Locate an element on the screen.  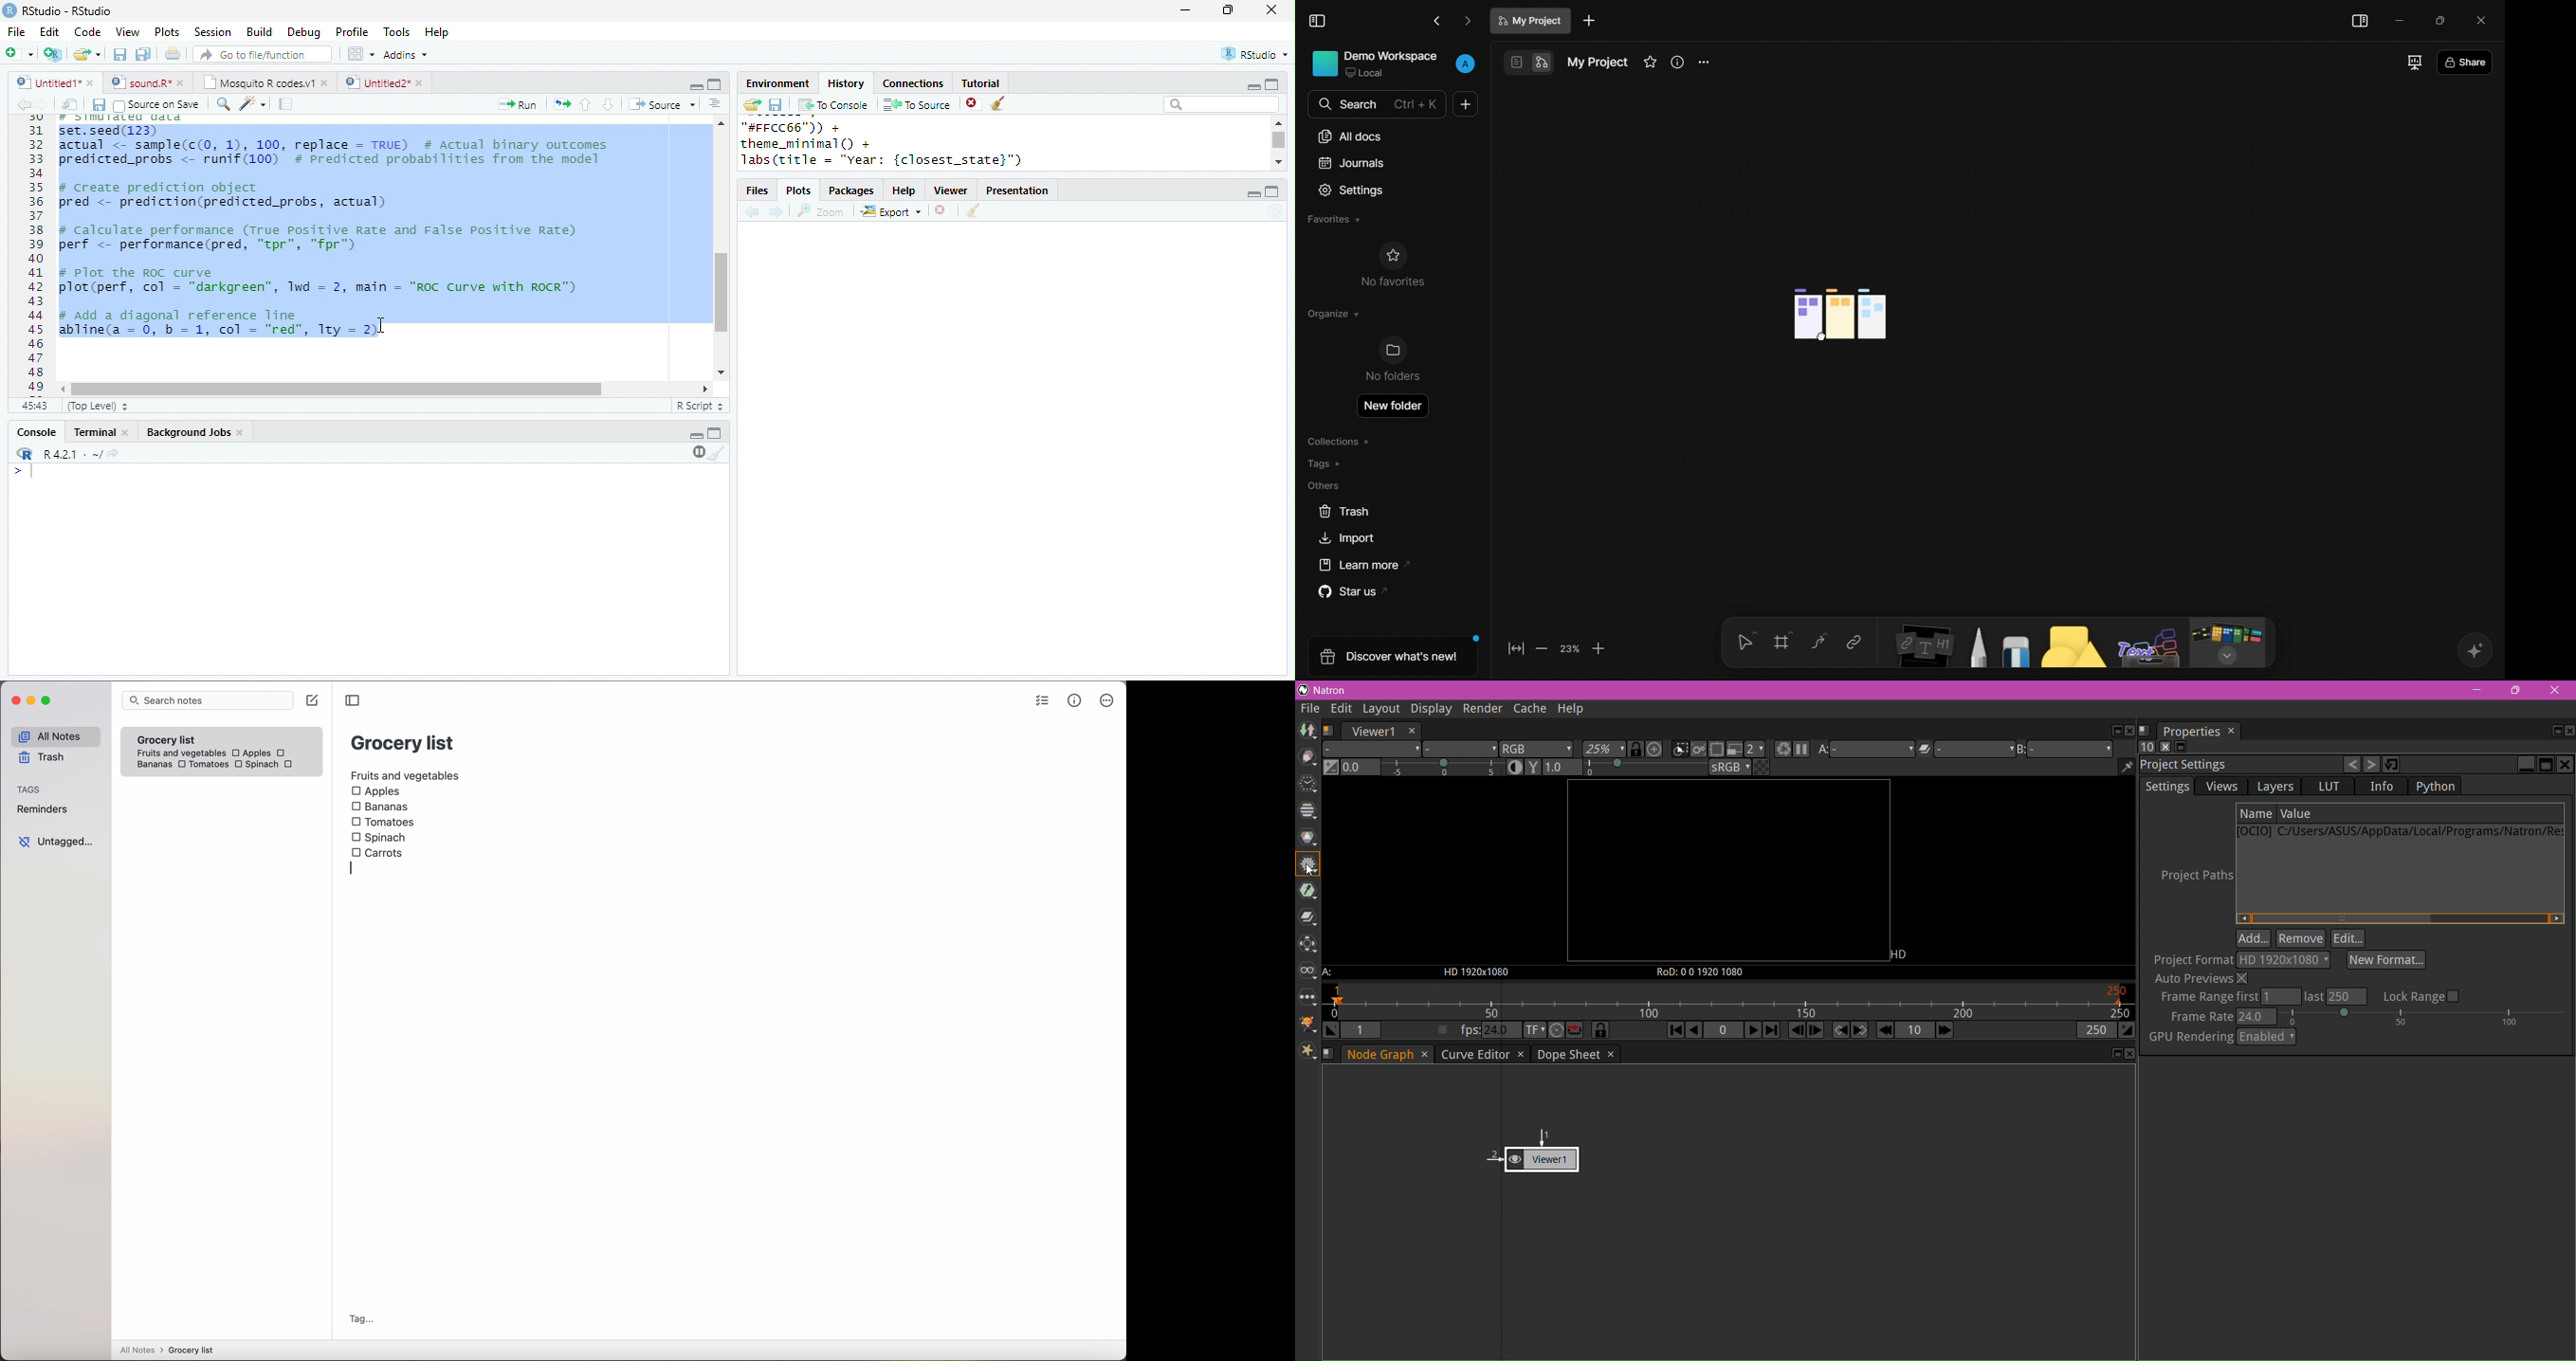
maximize is located at coordinates (1270, 83).